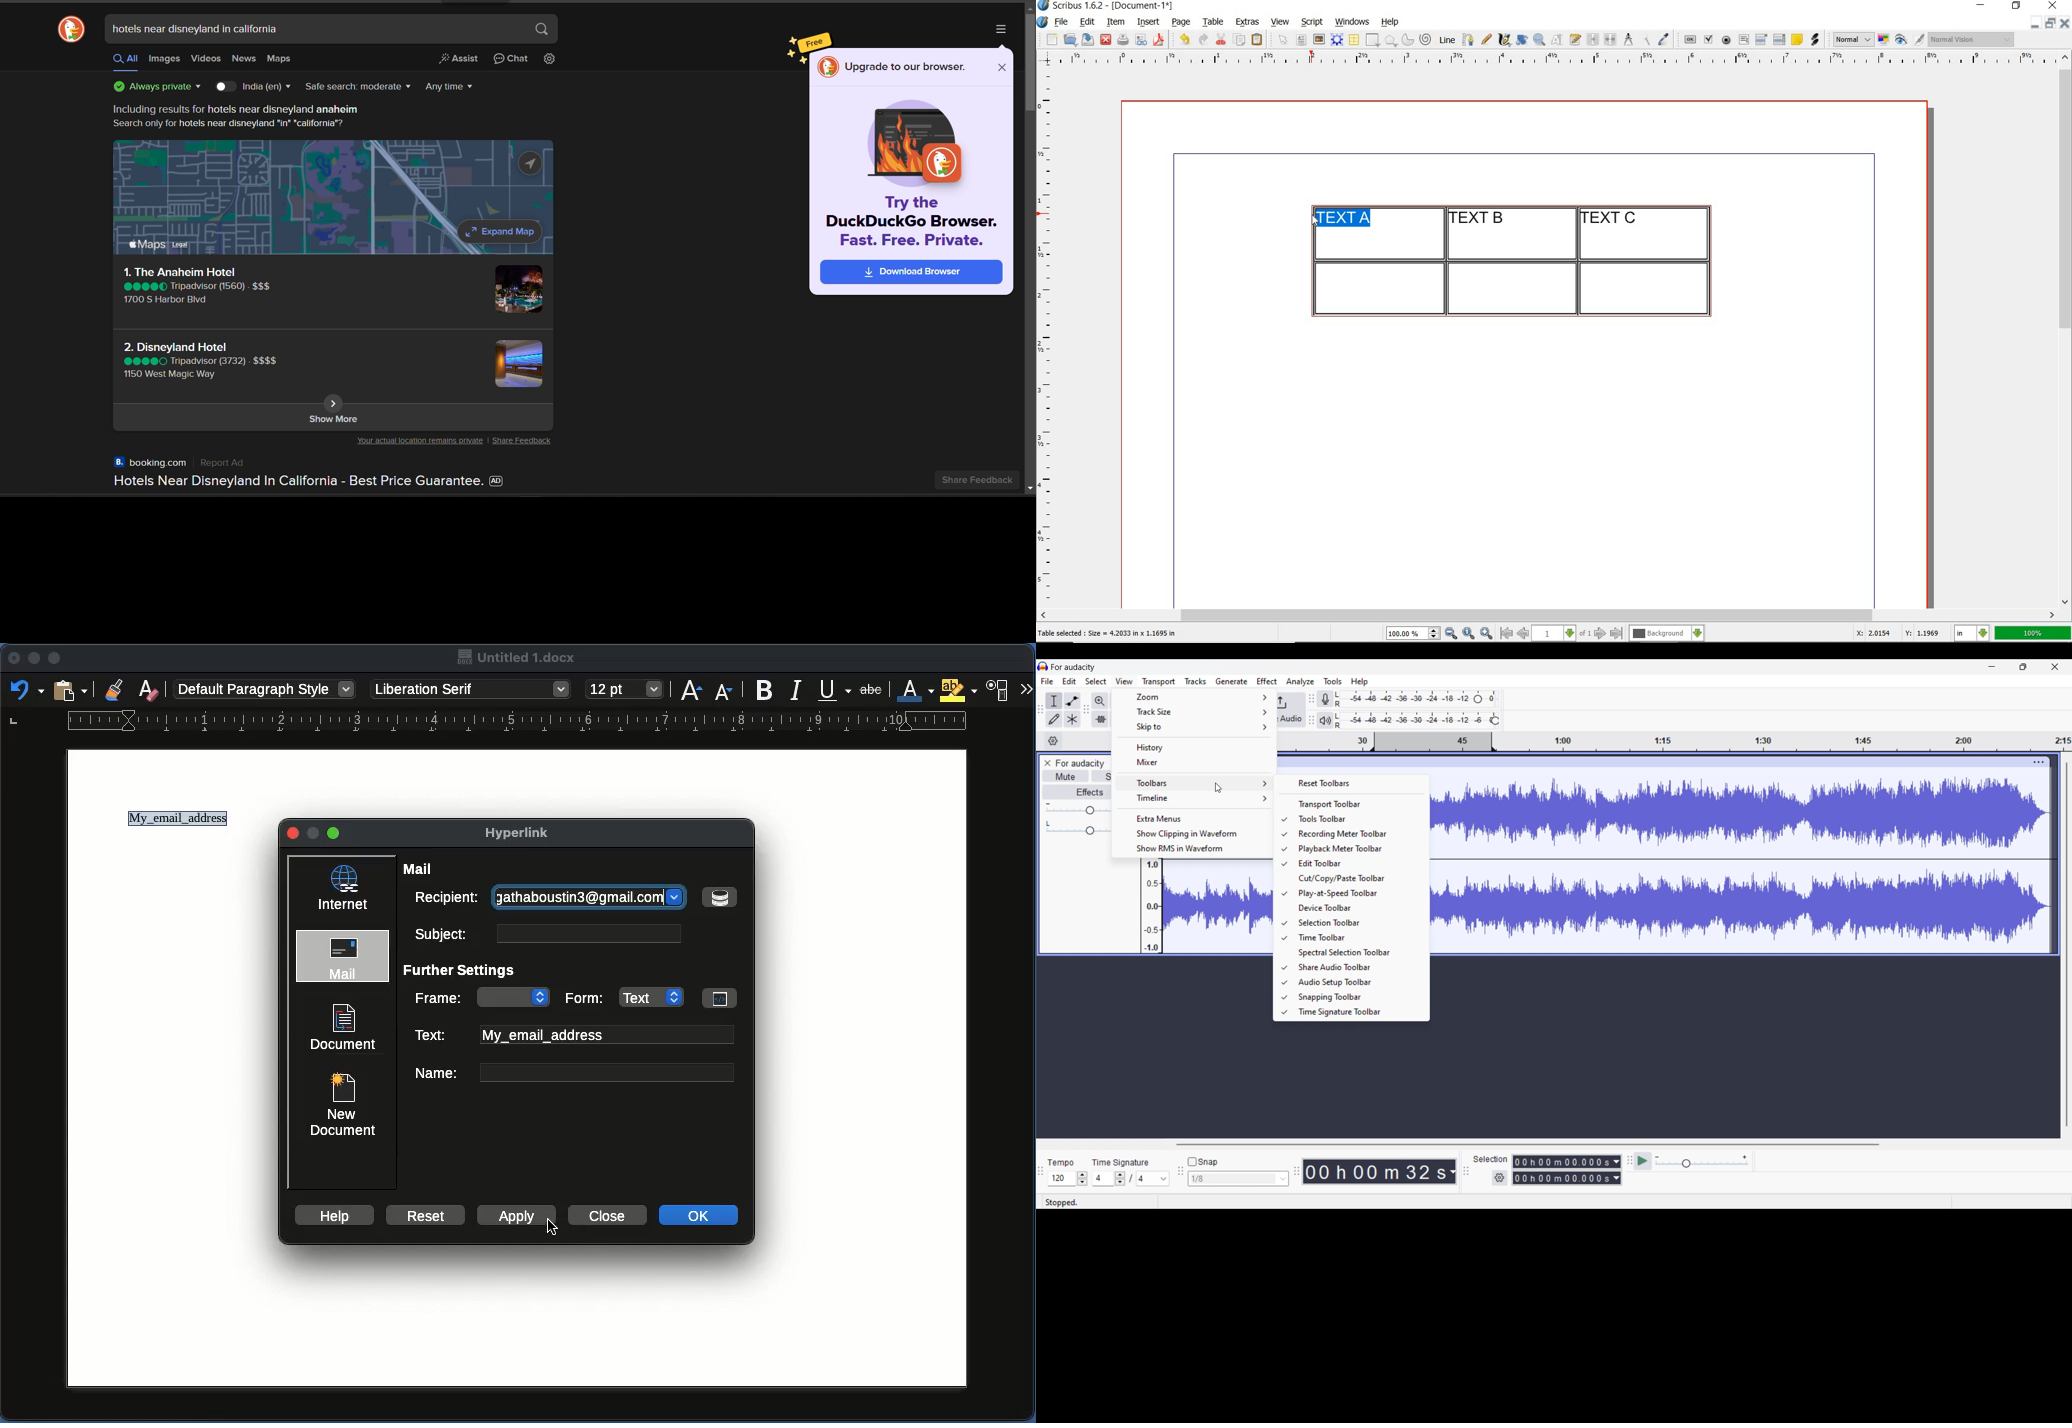 Image resolution: width=2072 pixels, height=1428 pixels. I want to click on Symbol, so click(719, 897).